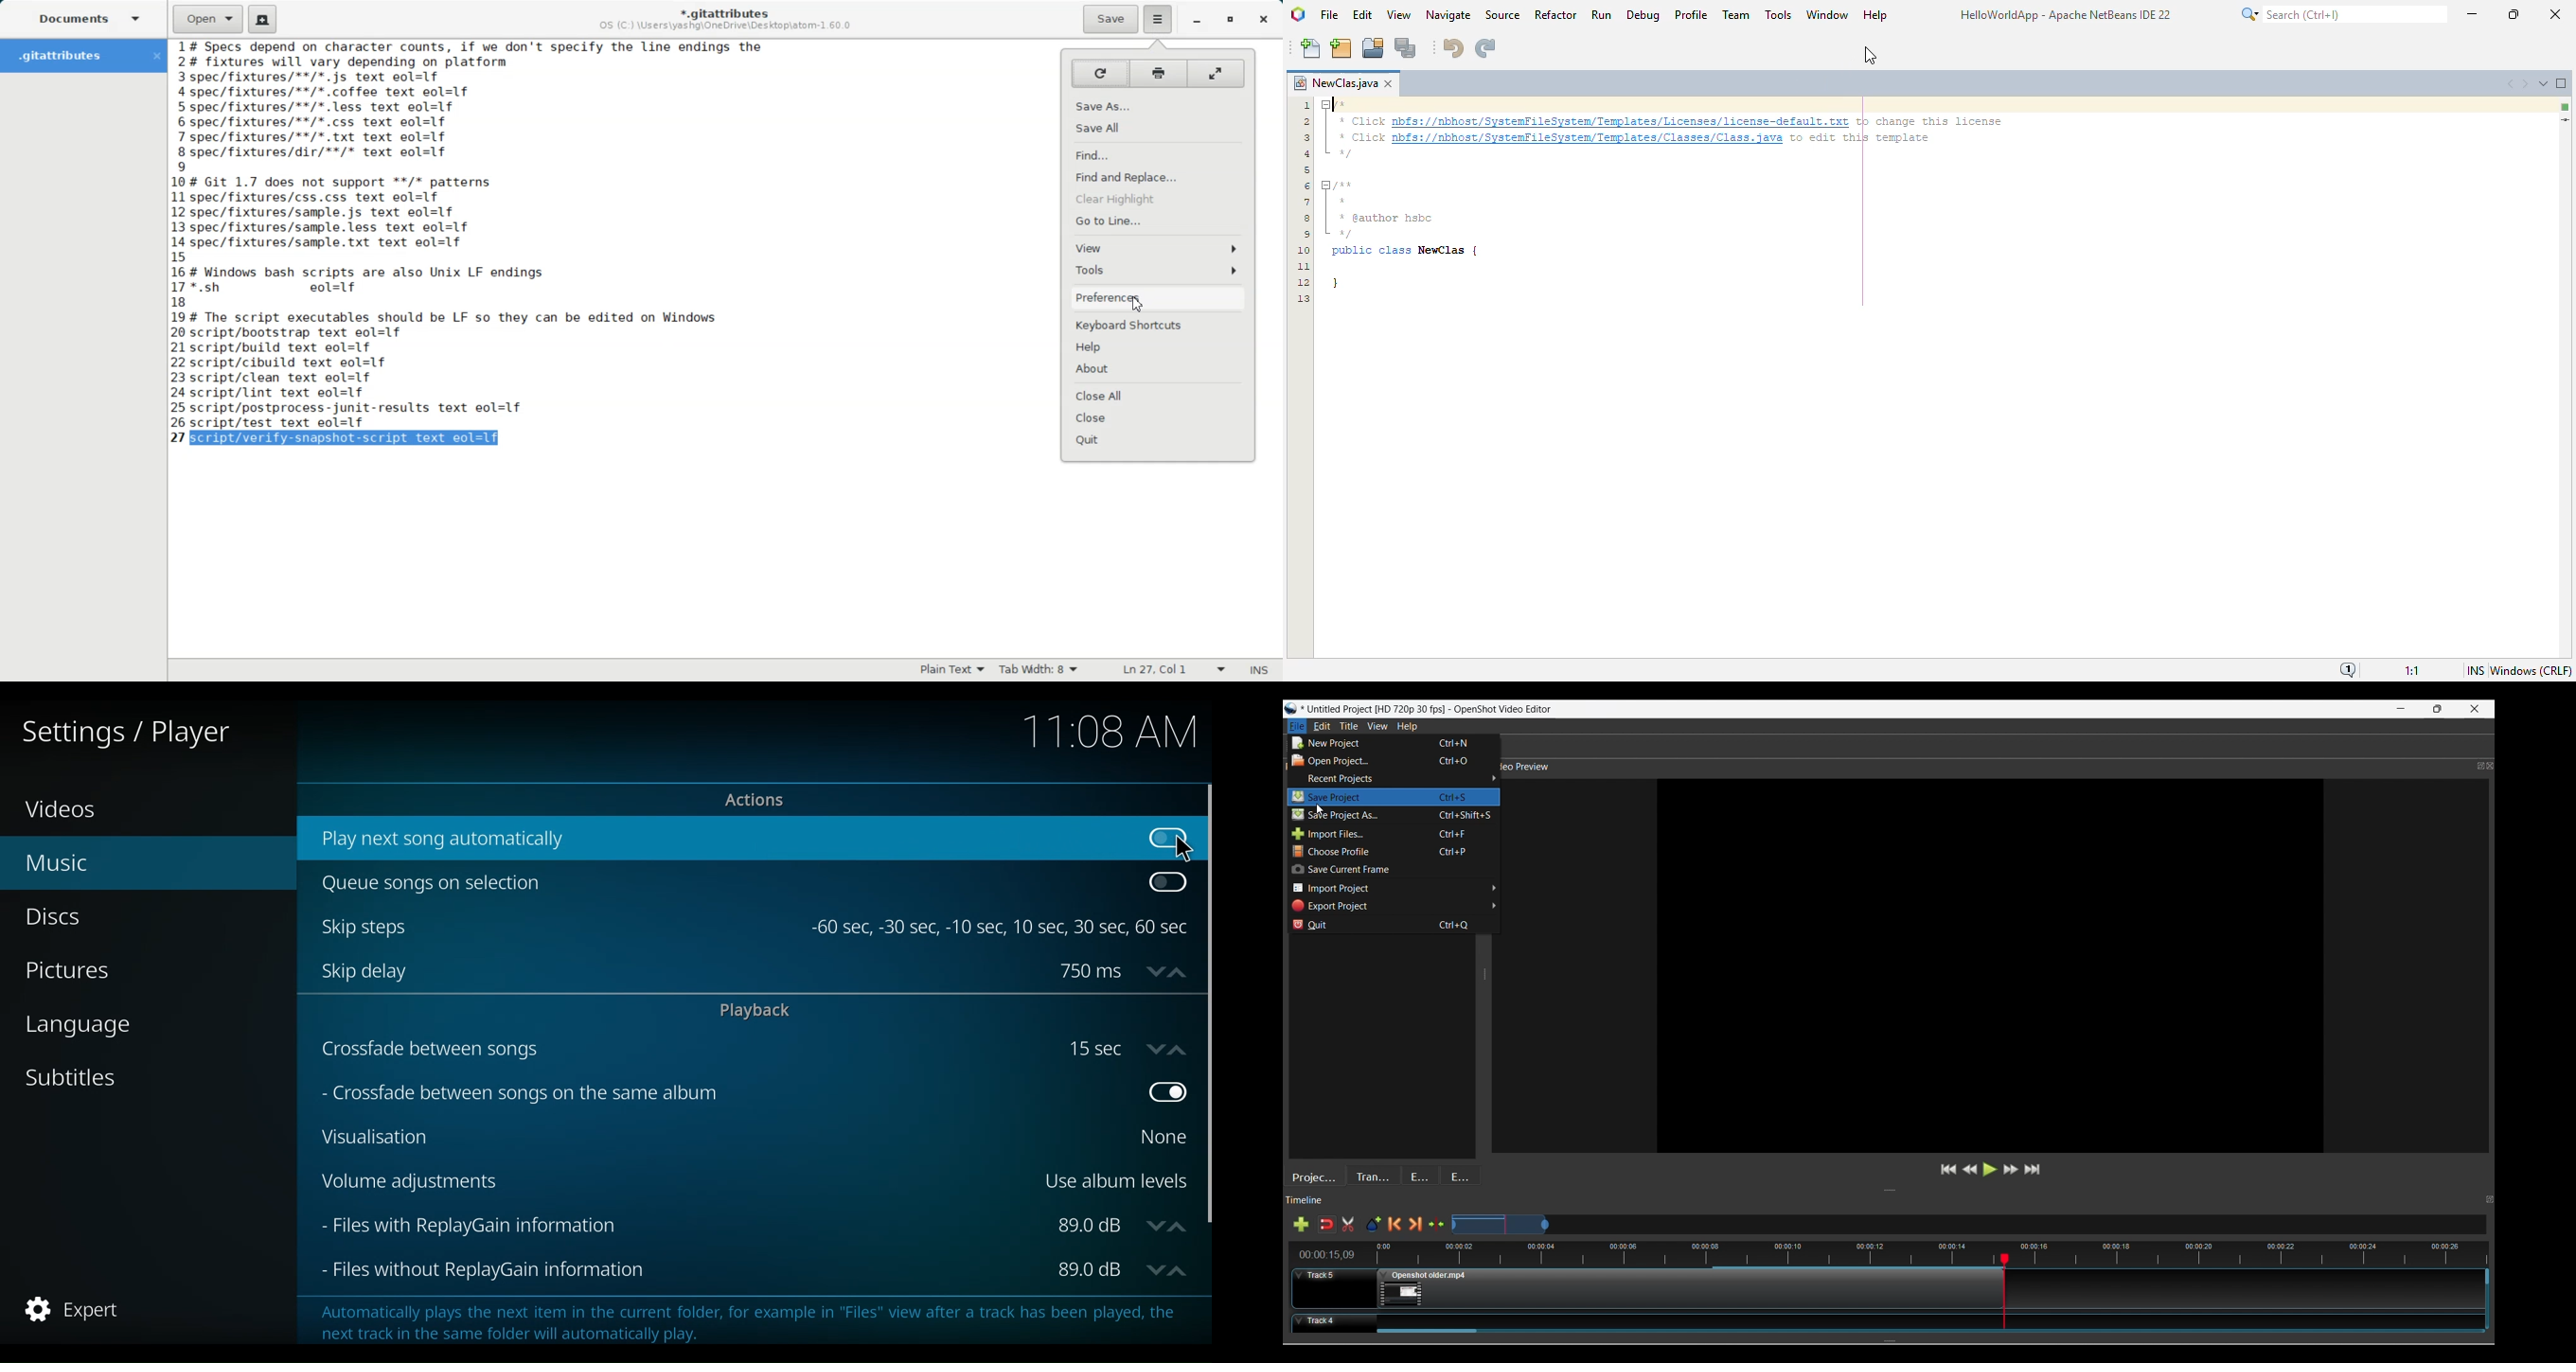 This screenshot has height=1372, width=2576. Describe the element at coordinates (706, 1091) in the screenshot. I see `Crossfade between songs on the same album` at that location.